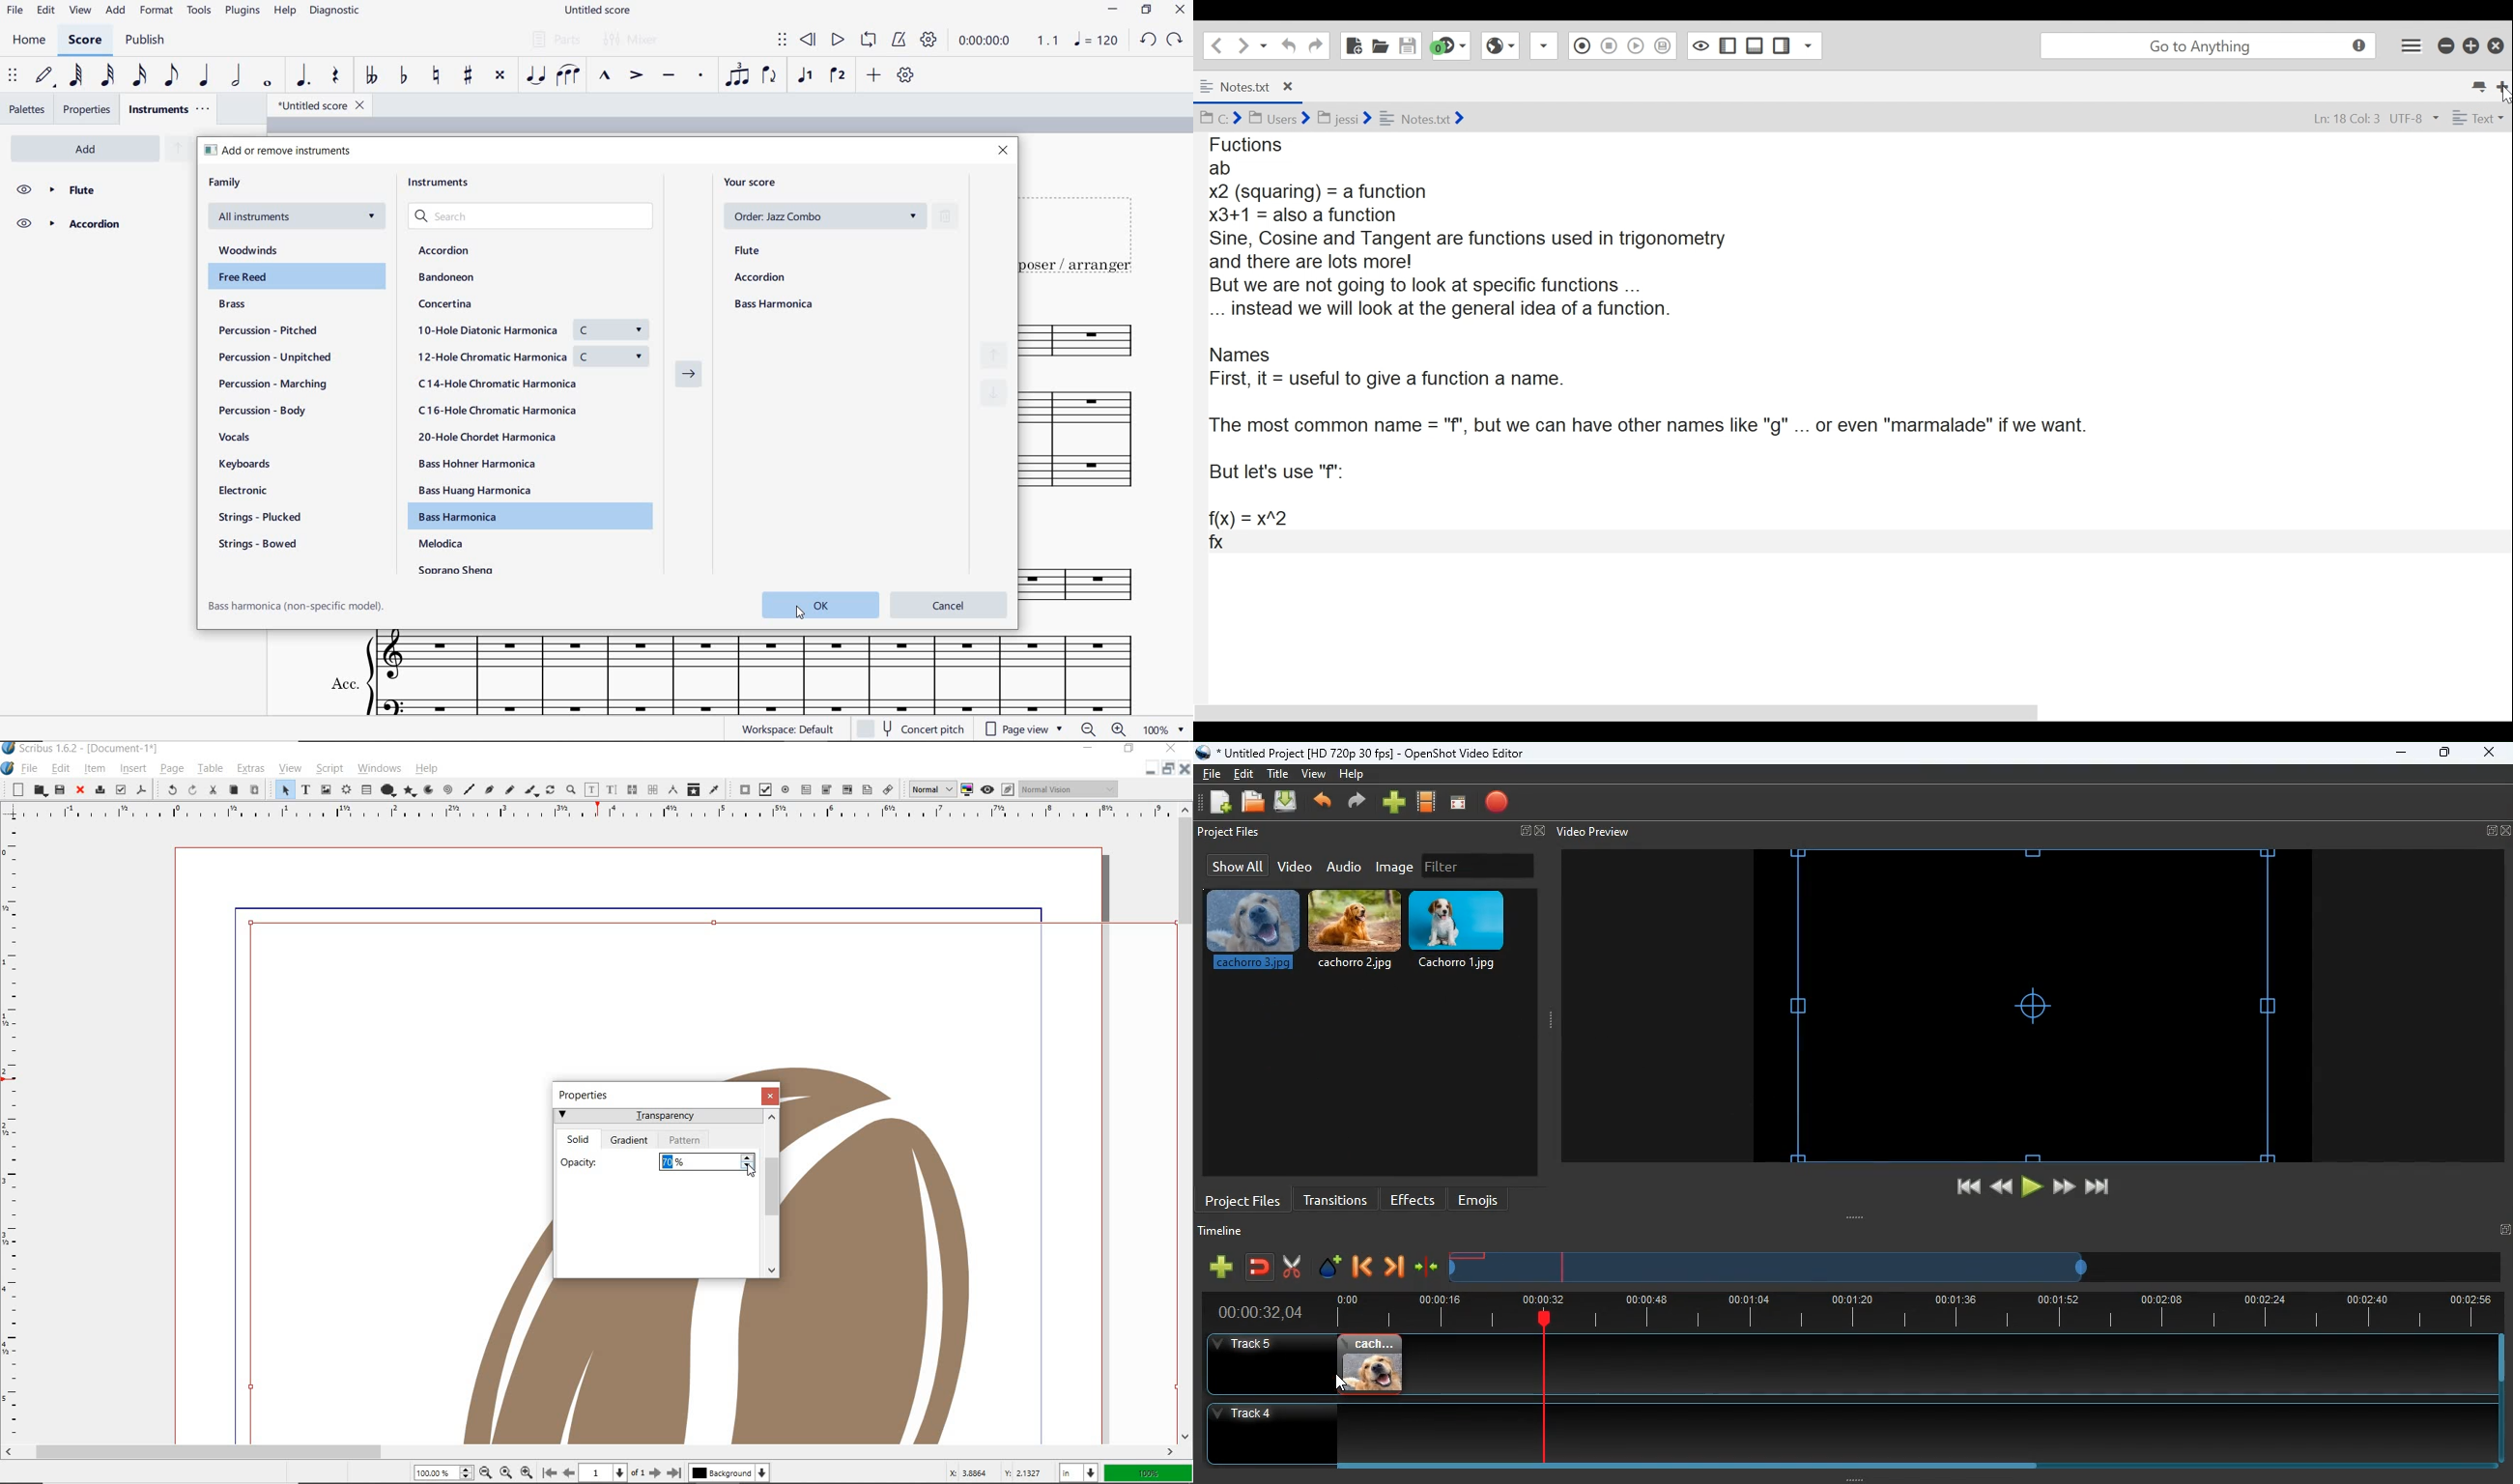  What do you see at coordinates (335, 11) in the screenshot?
I see `diagnostic` at bounding box center [335, 11].